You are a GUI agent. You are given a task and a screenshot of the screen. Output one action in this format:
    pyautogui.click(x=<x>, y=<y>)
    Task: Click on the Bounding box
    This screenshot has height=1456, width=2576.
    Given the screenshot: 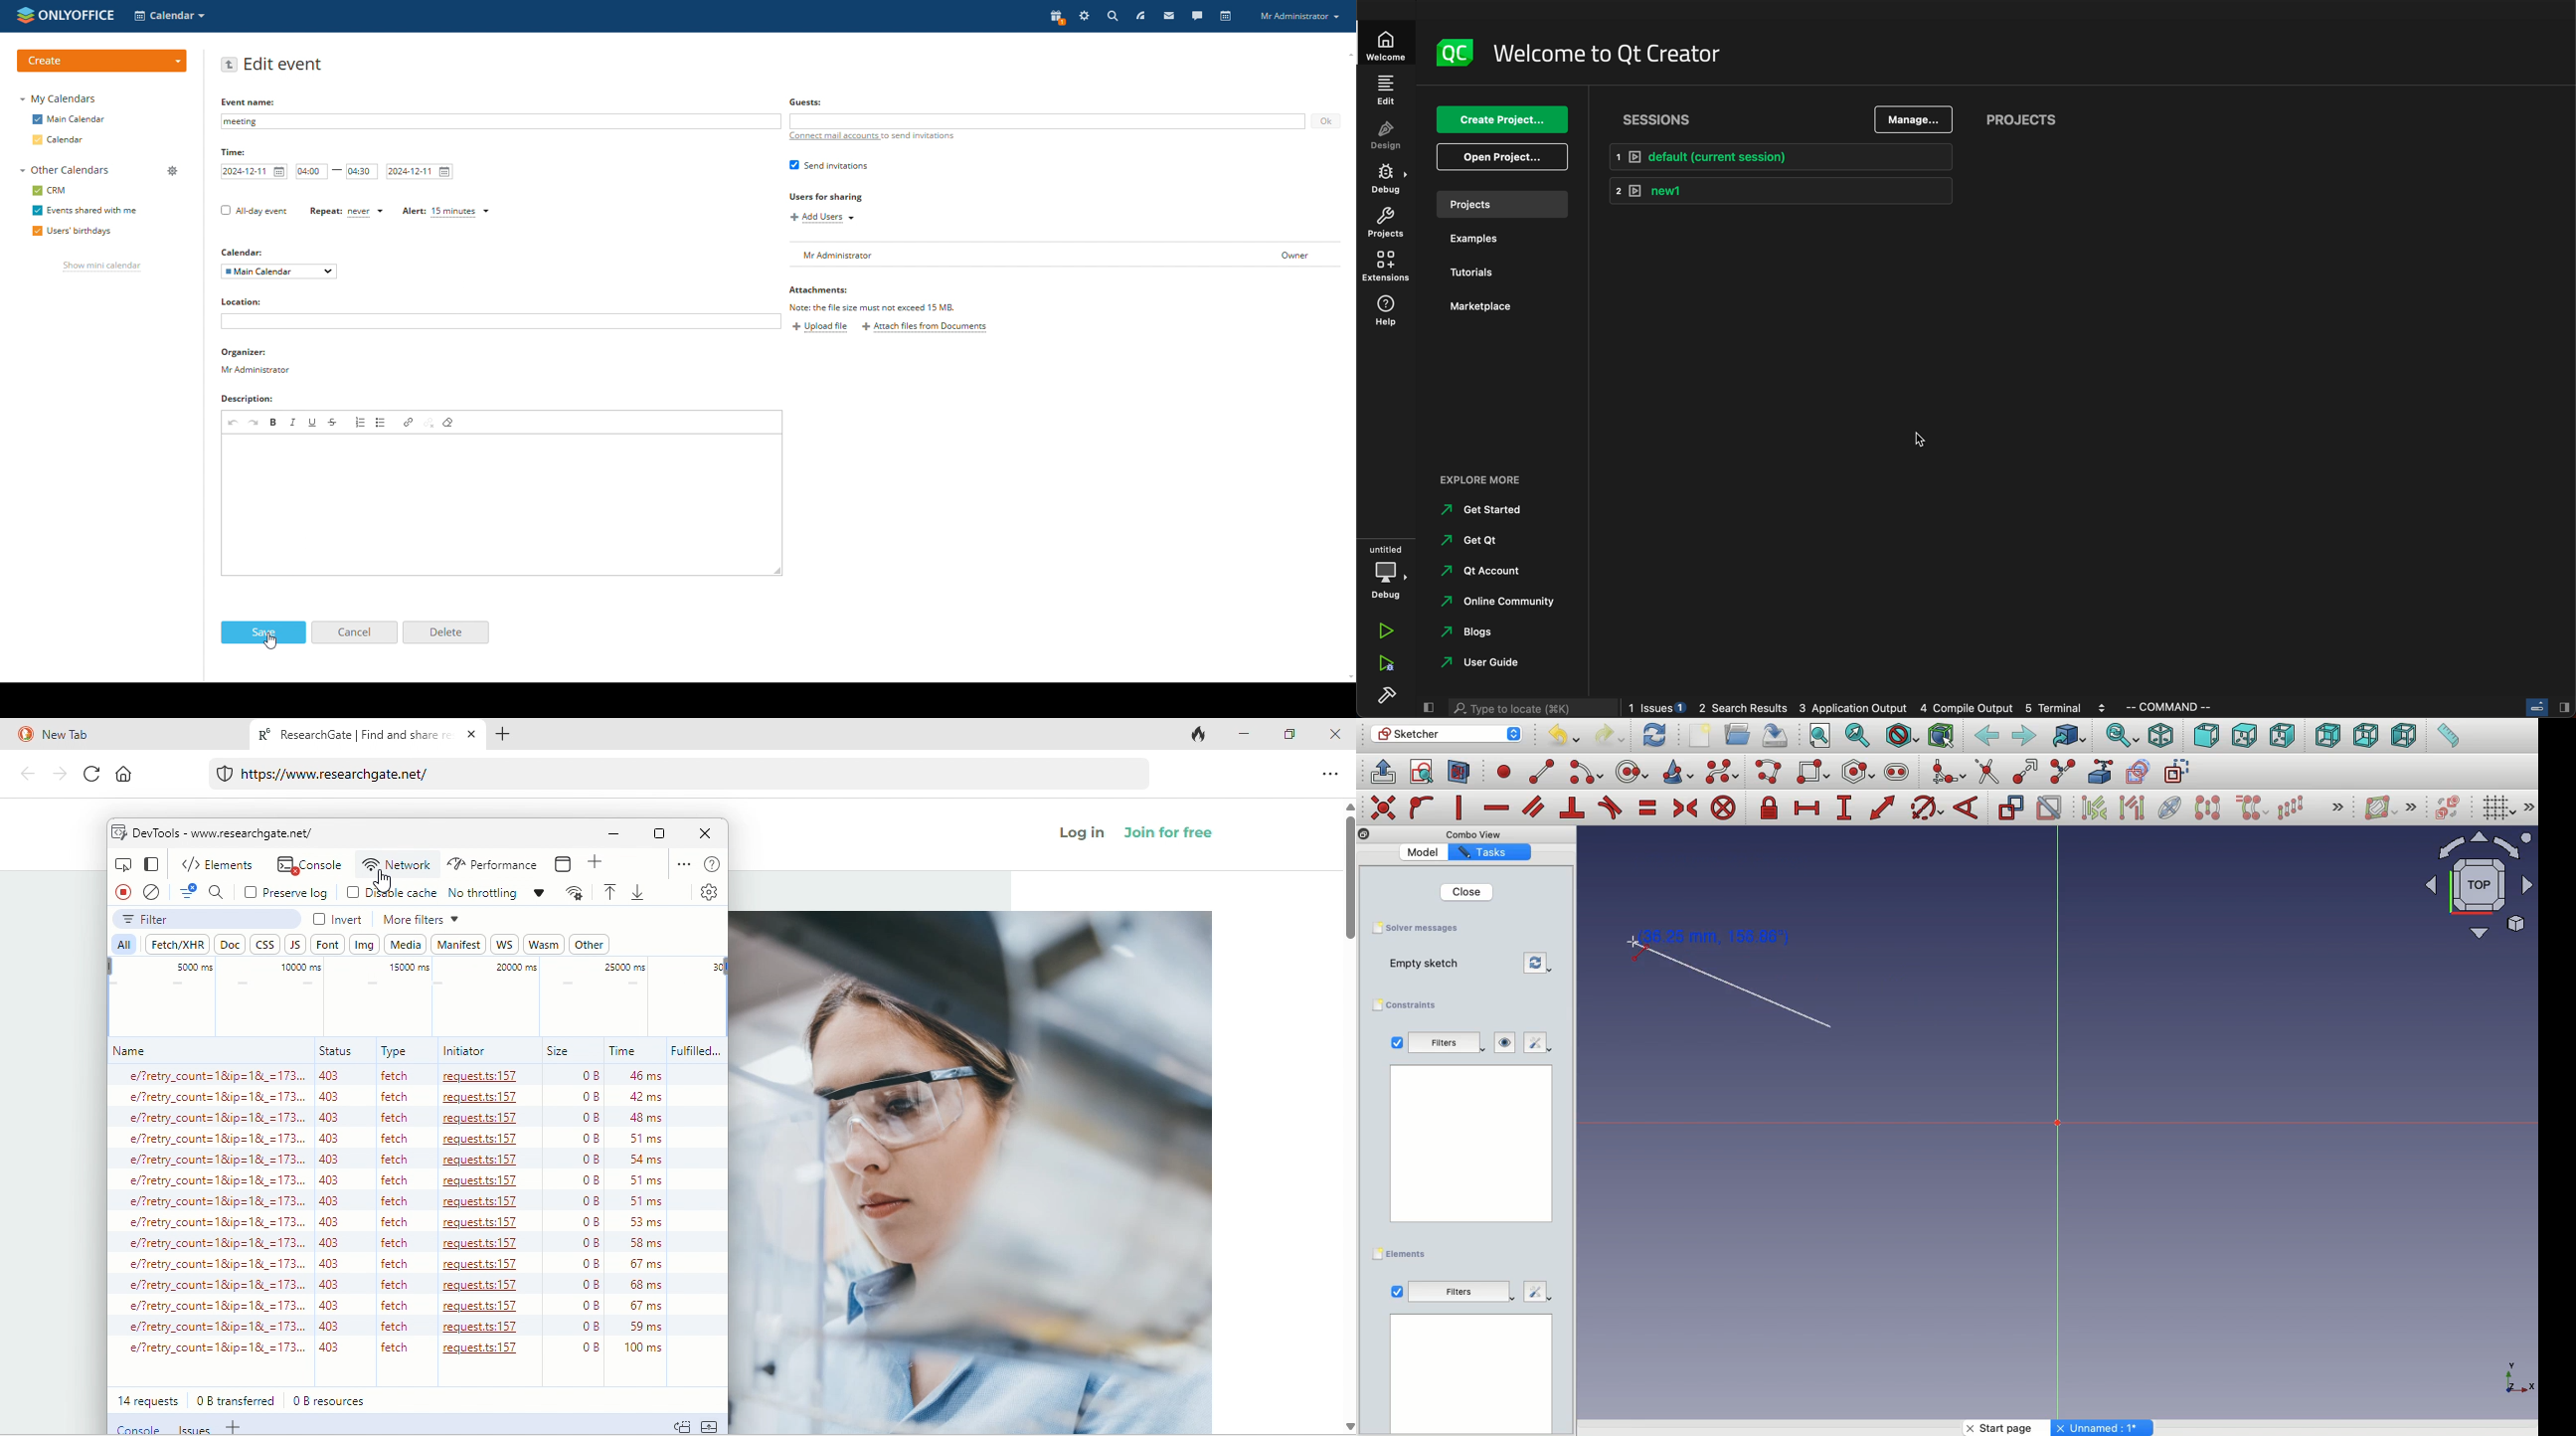 What is the action you would take?
    pyautogui.click(x=1943, y=737)
    